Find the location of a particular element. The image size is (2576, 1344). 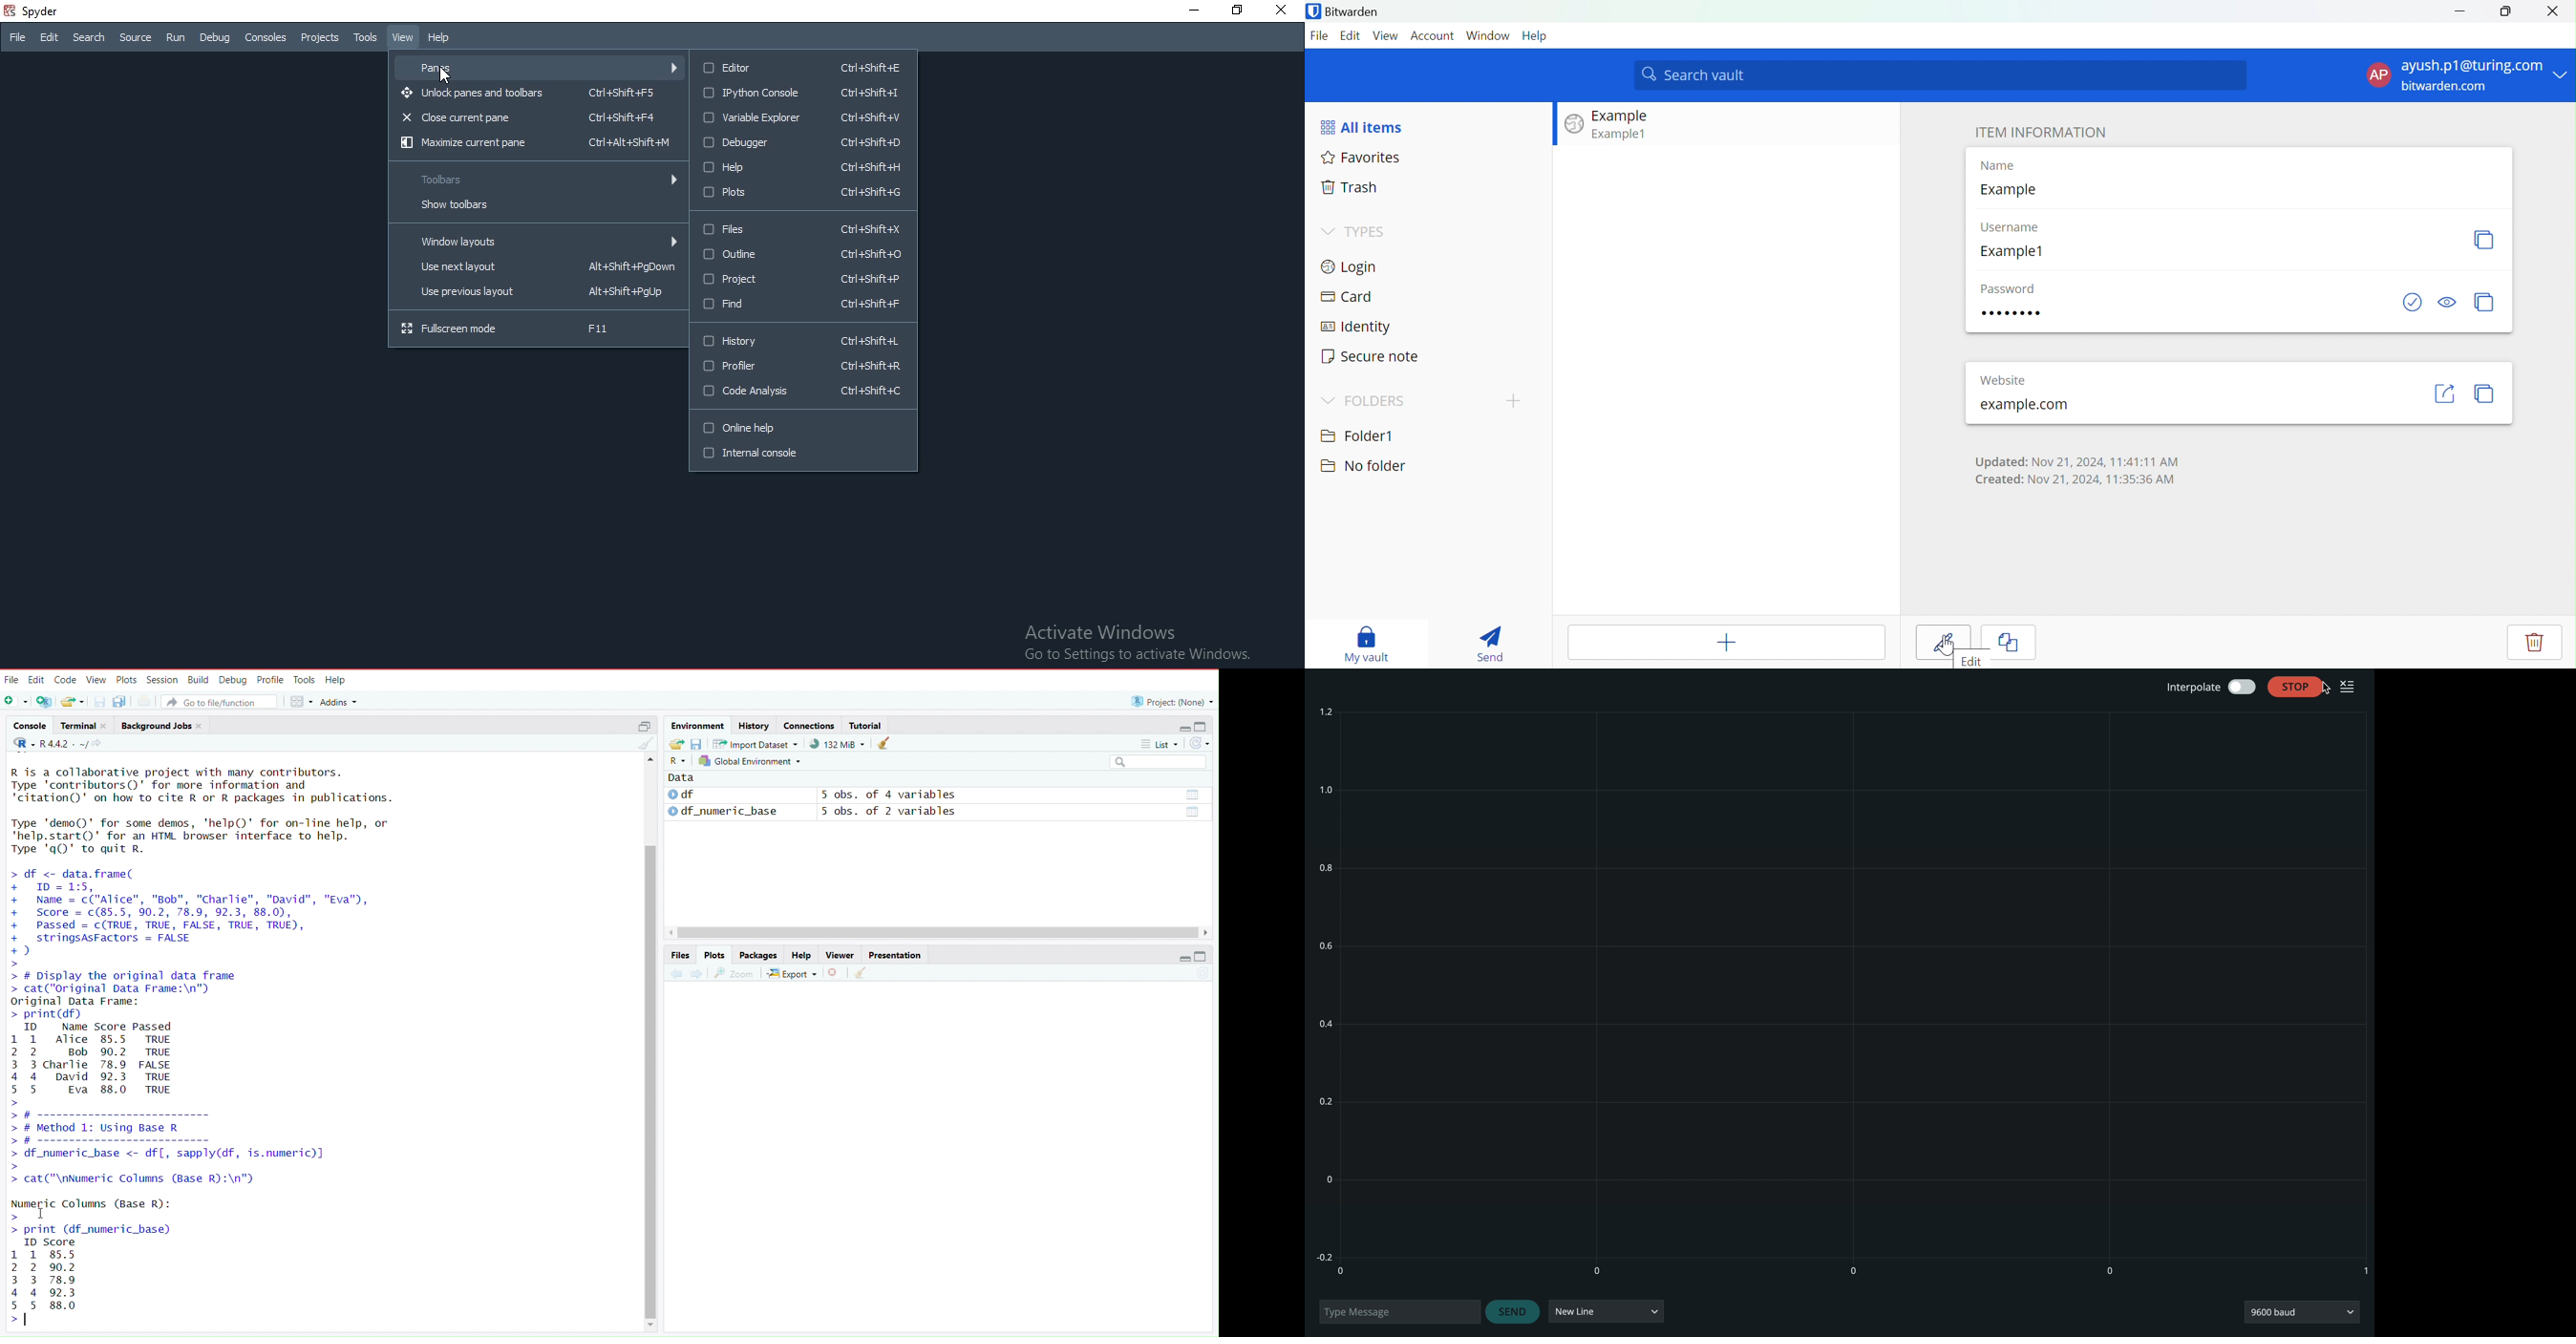

Import dataset is located at coordinates (757, 744).